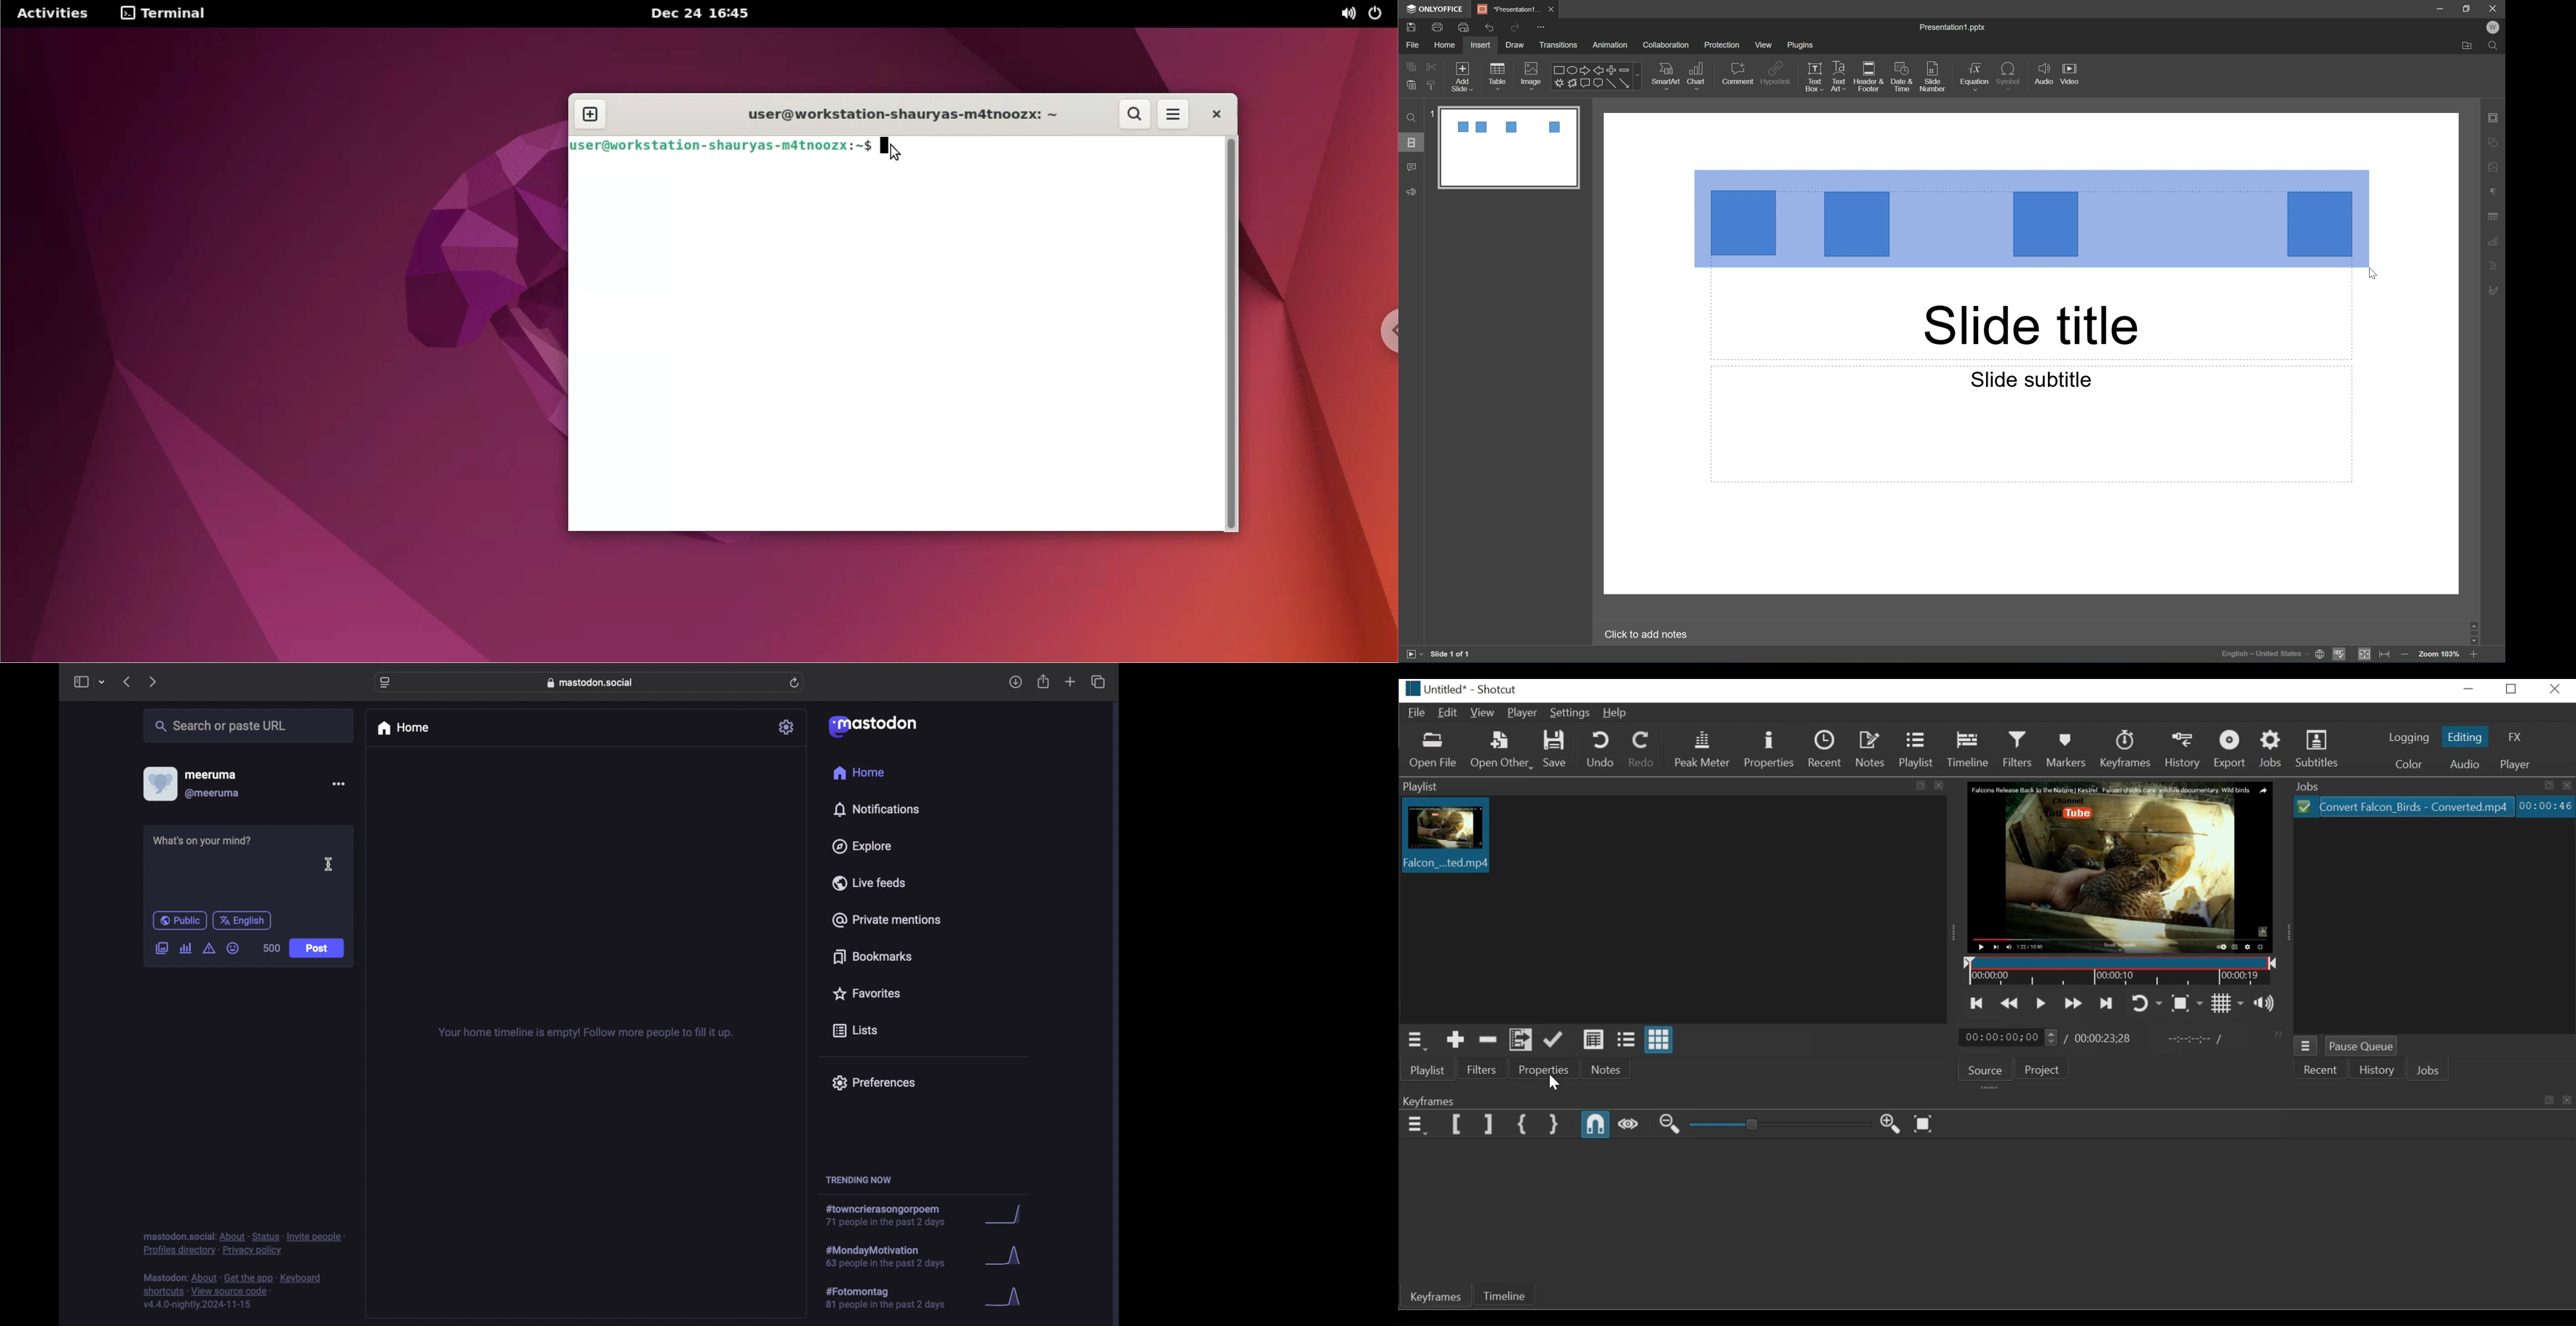 Image resolution: width=2576 pixels, height=1344 pixels. Describe the element at coordinates (1554, 1041) in the screenshot. I see `Update` at that location.